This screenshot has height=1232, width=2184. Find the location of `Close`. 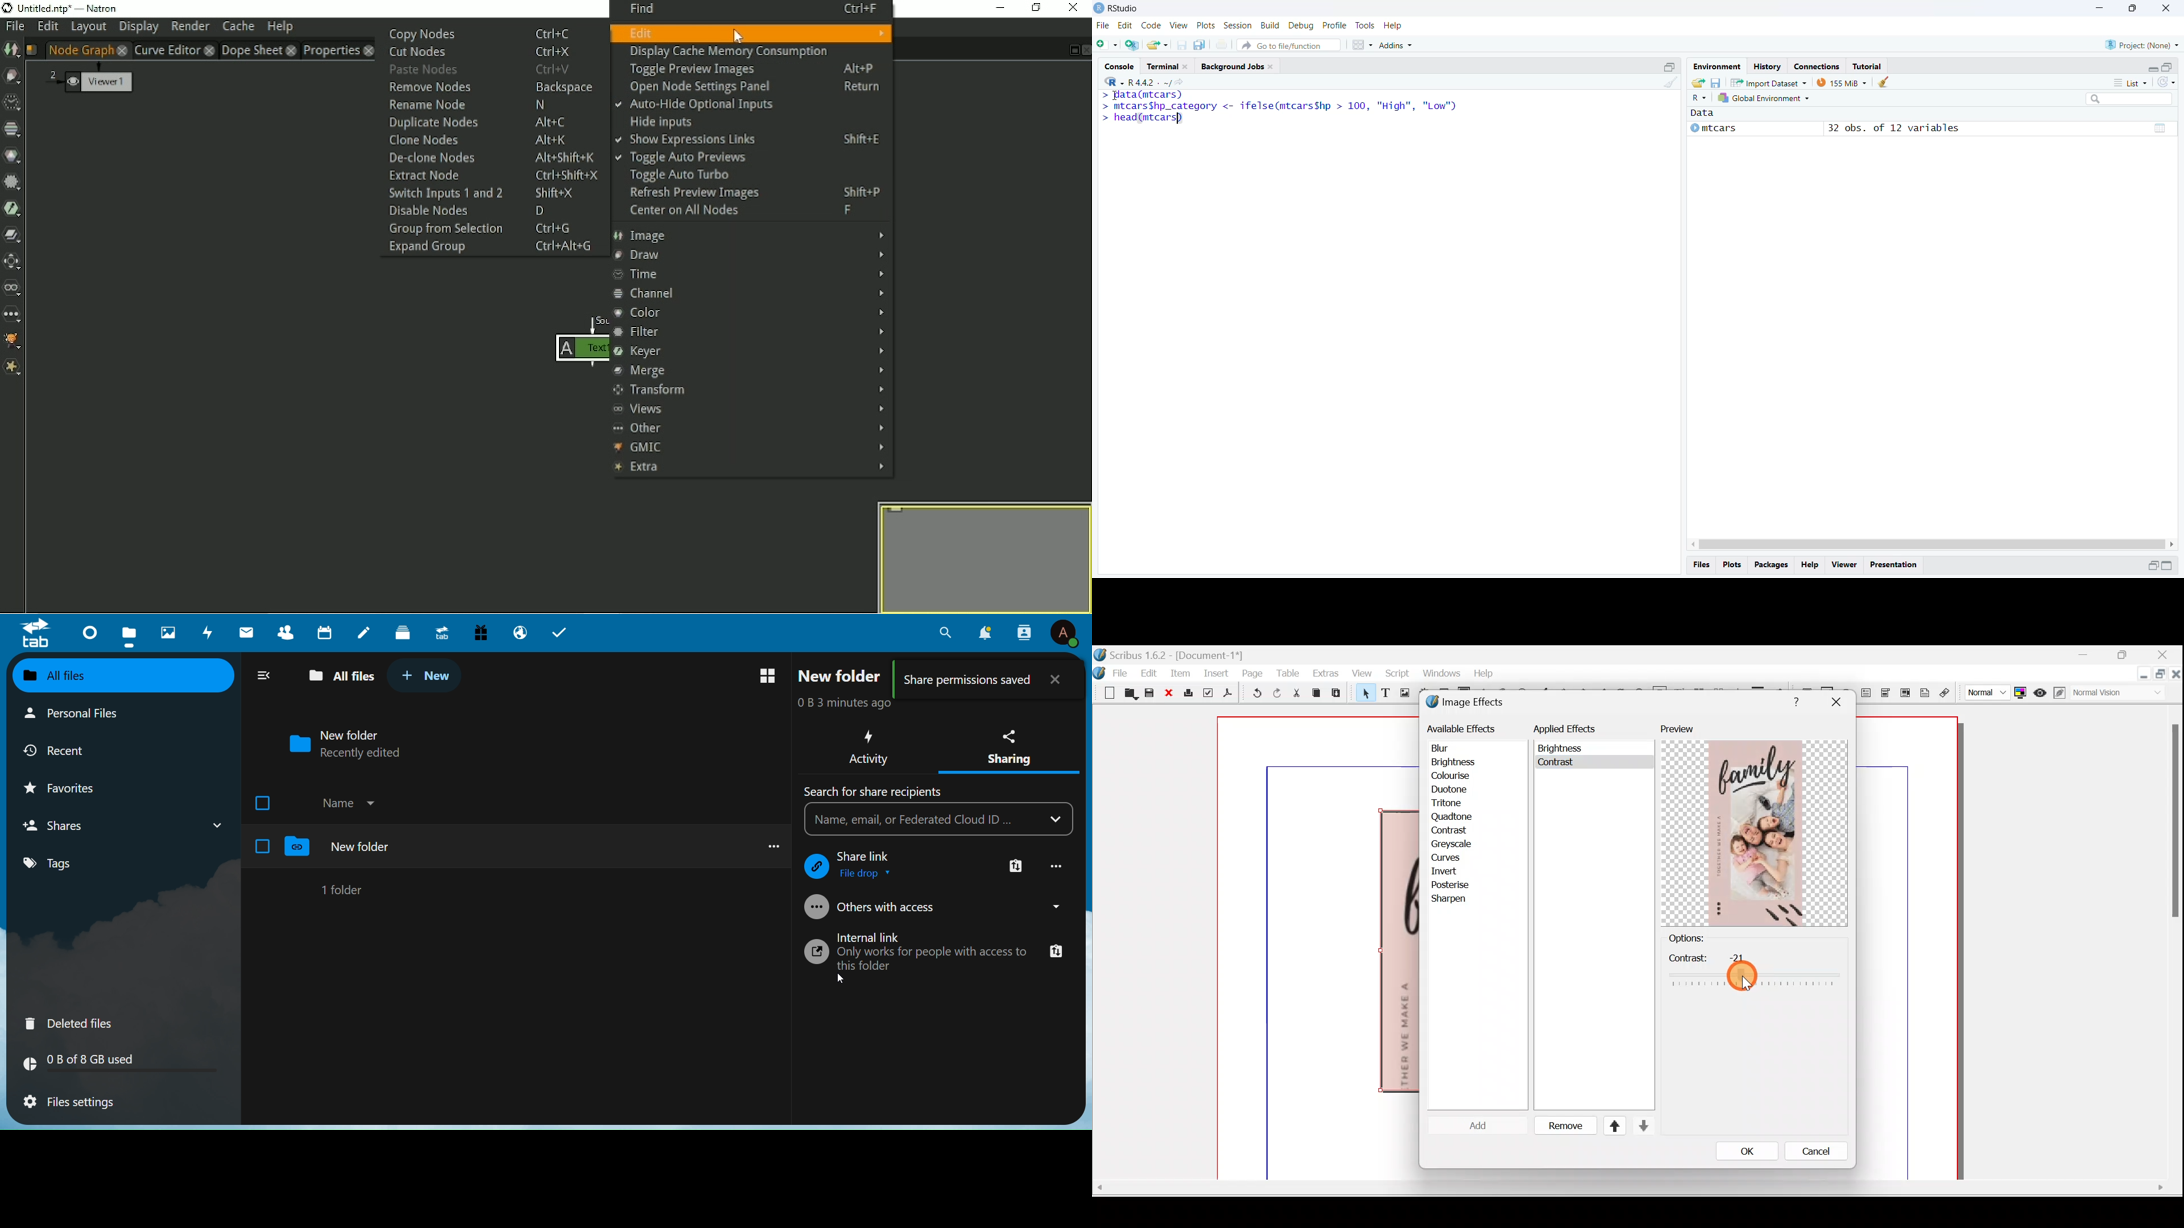

Close is located at coordinates (2177, 676).